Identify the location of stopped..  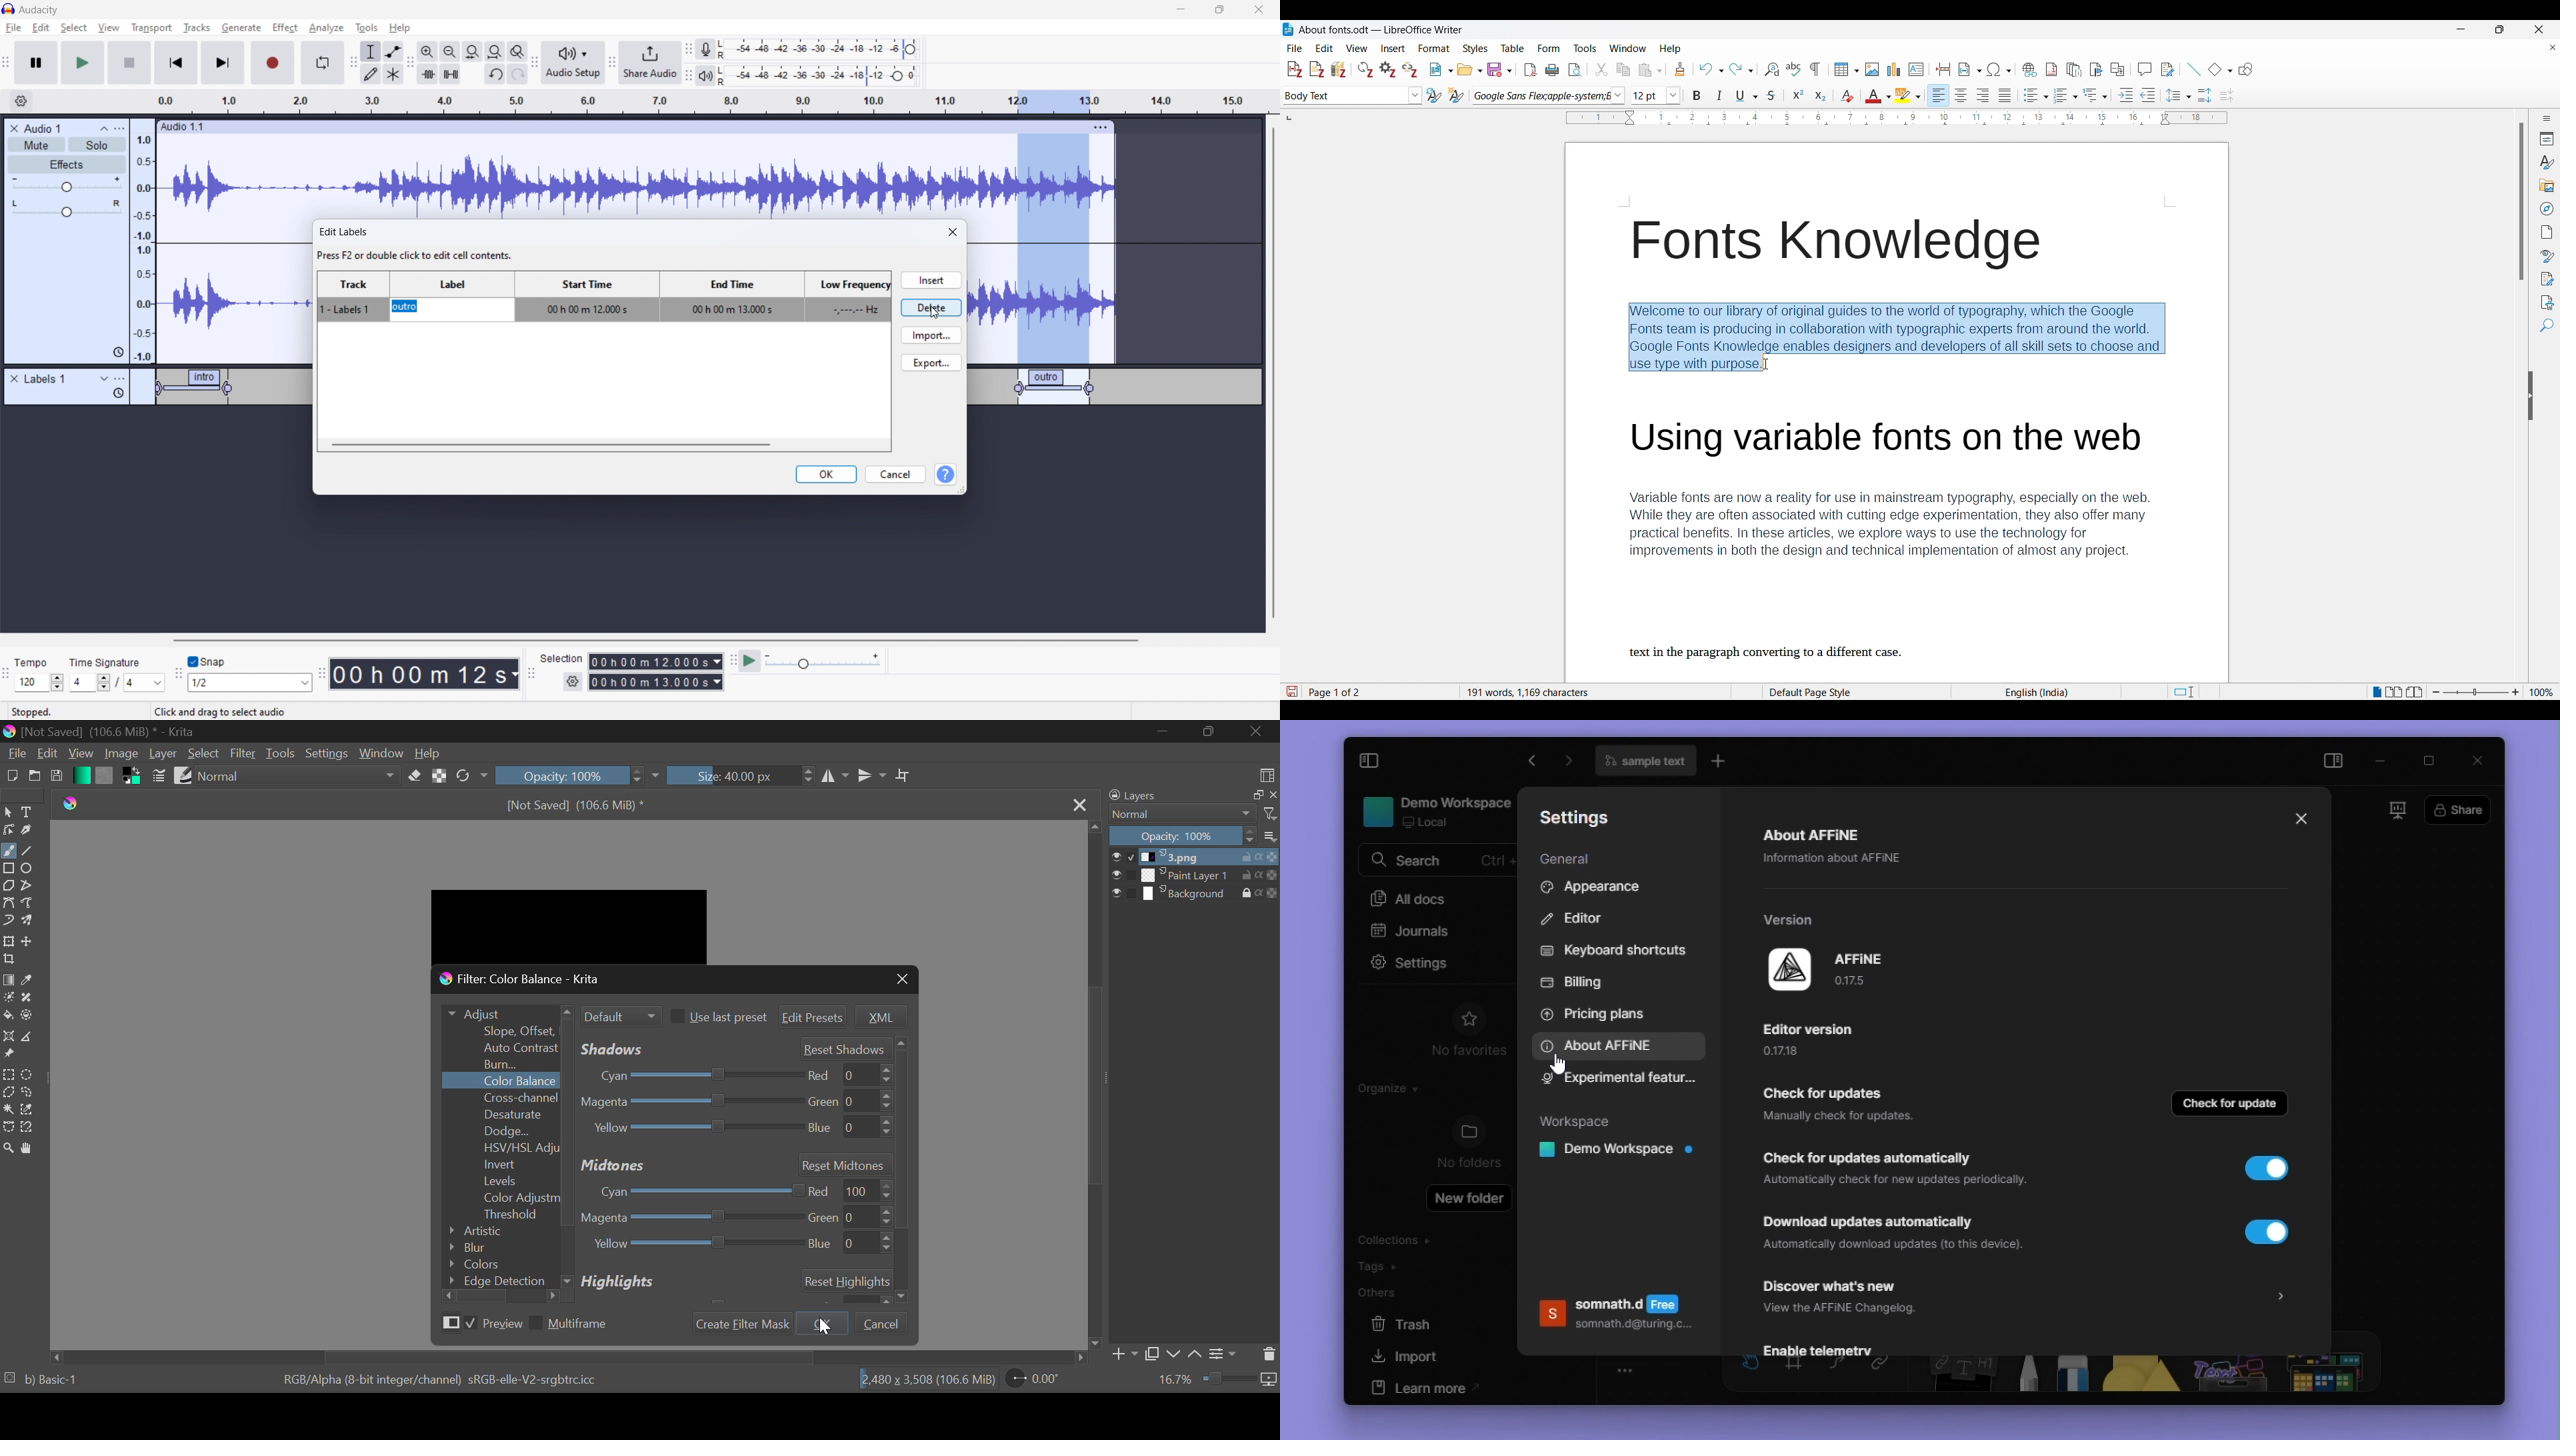
(40, 711).